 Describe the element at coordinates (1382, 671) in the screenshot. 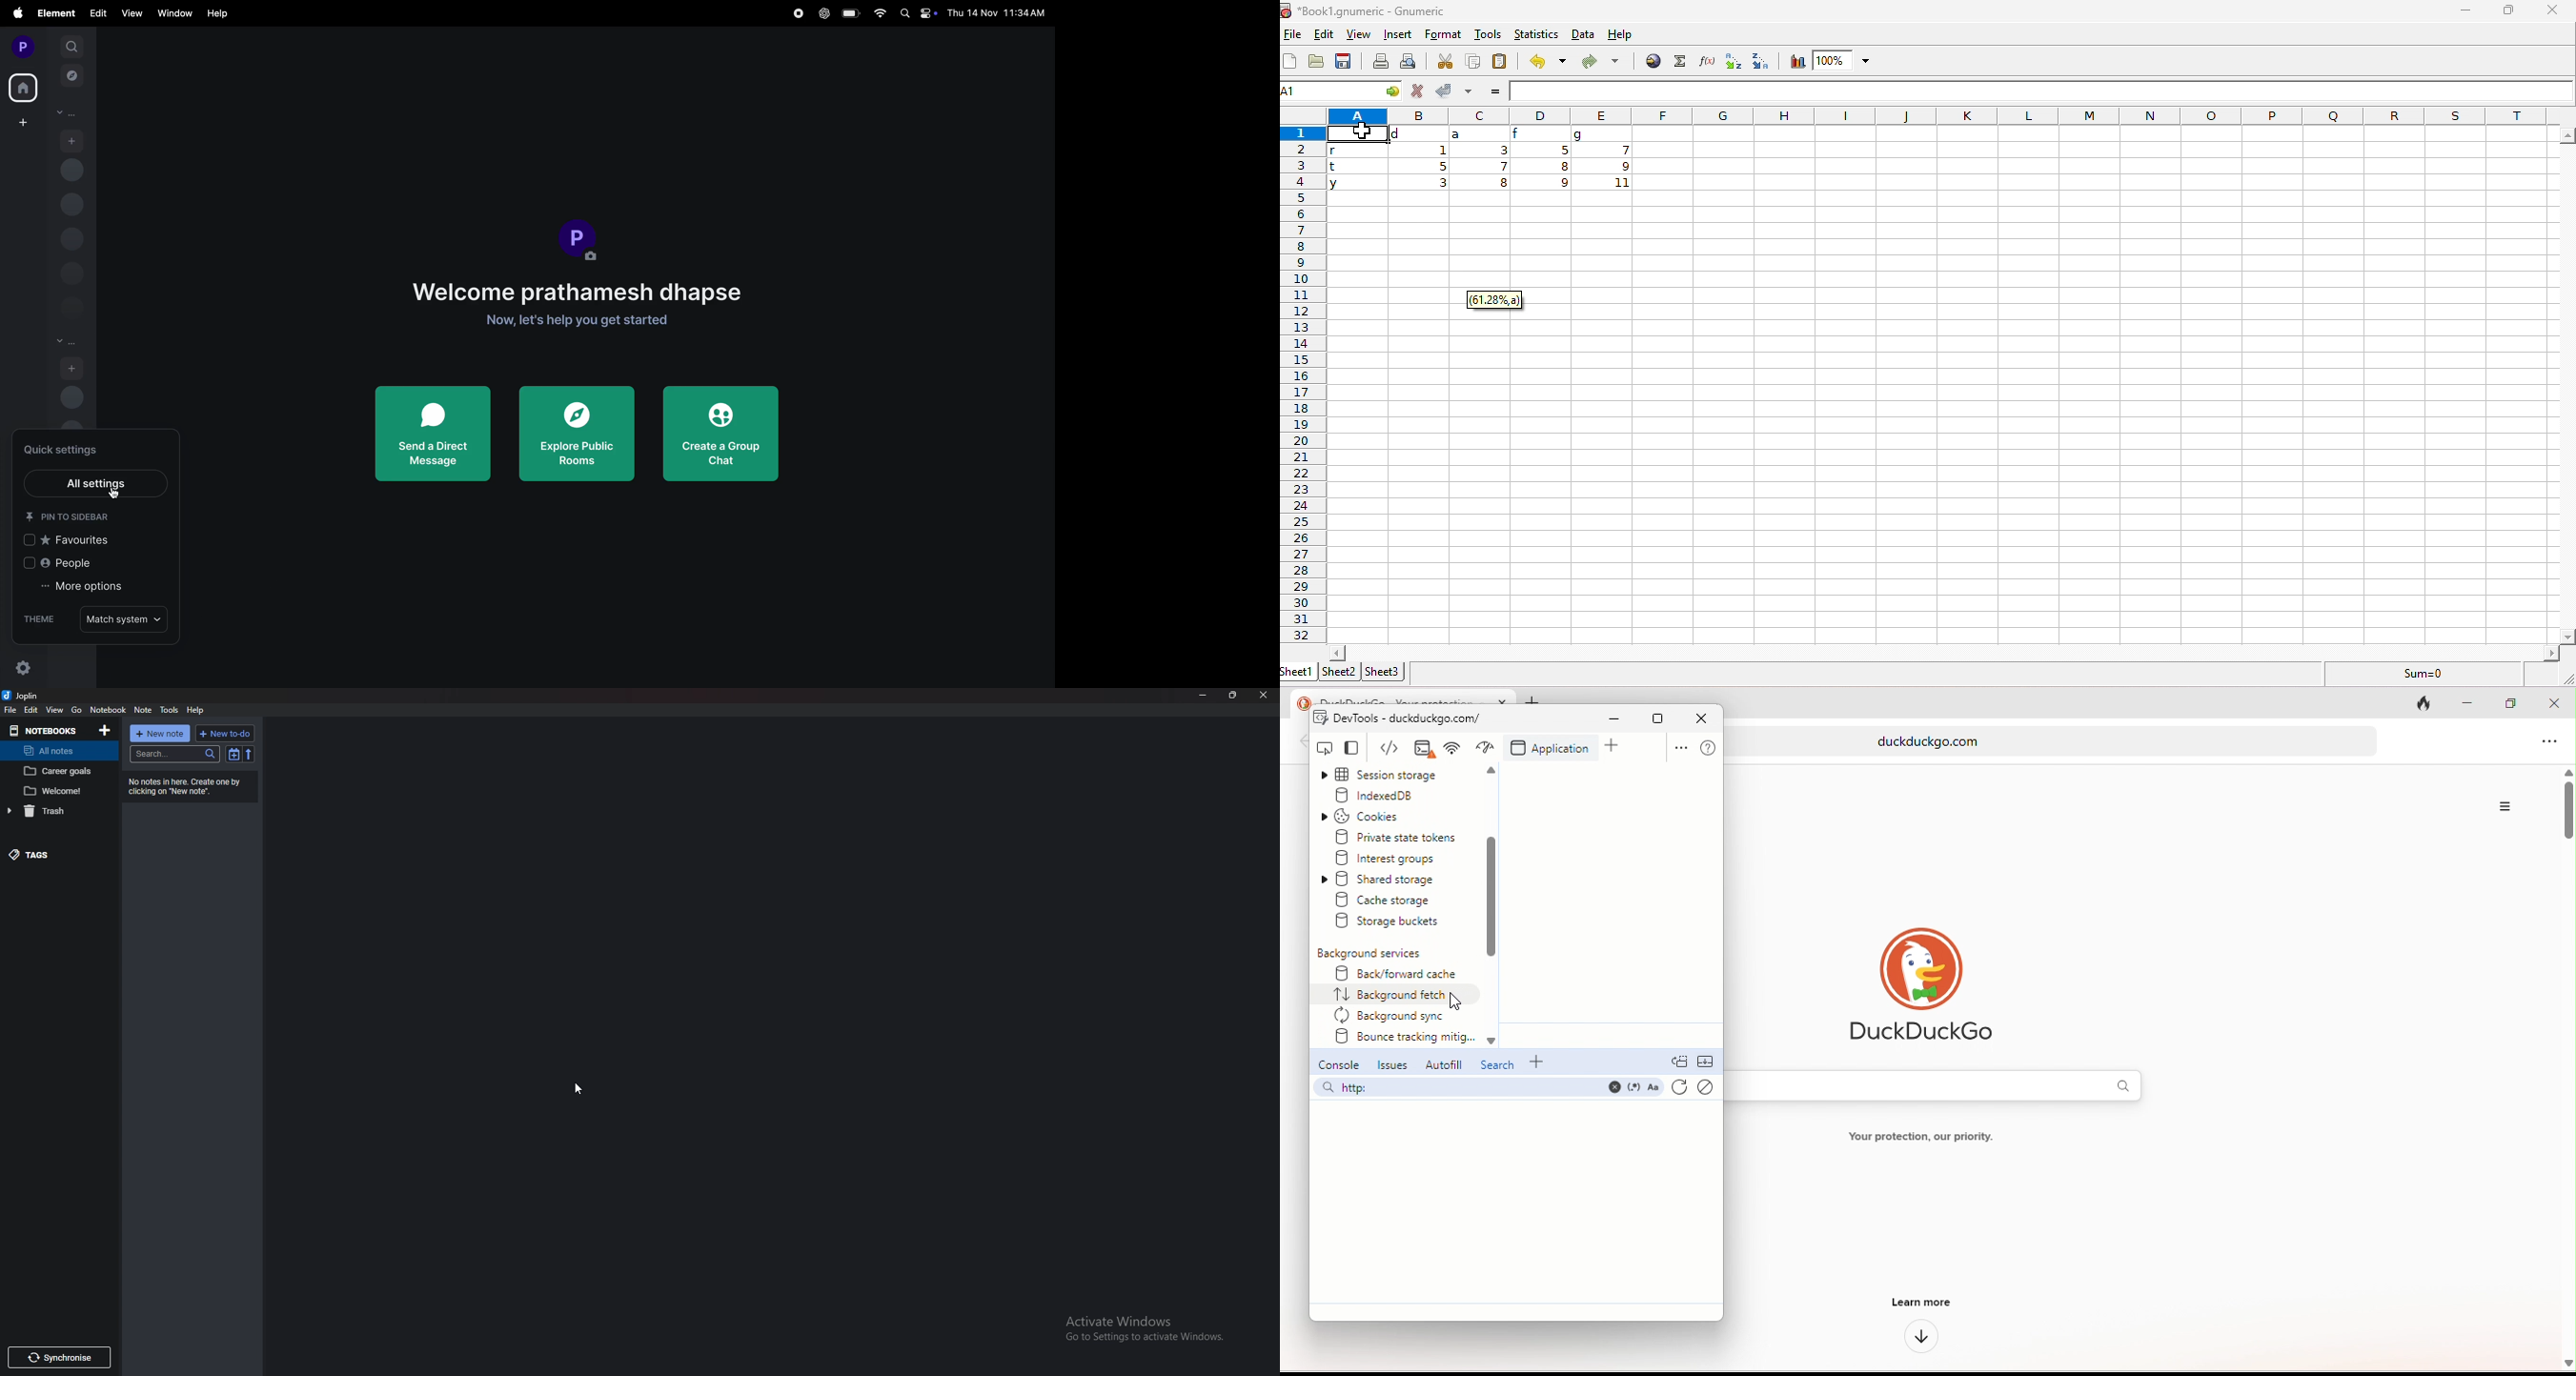

I see `sheet3` at that location.